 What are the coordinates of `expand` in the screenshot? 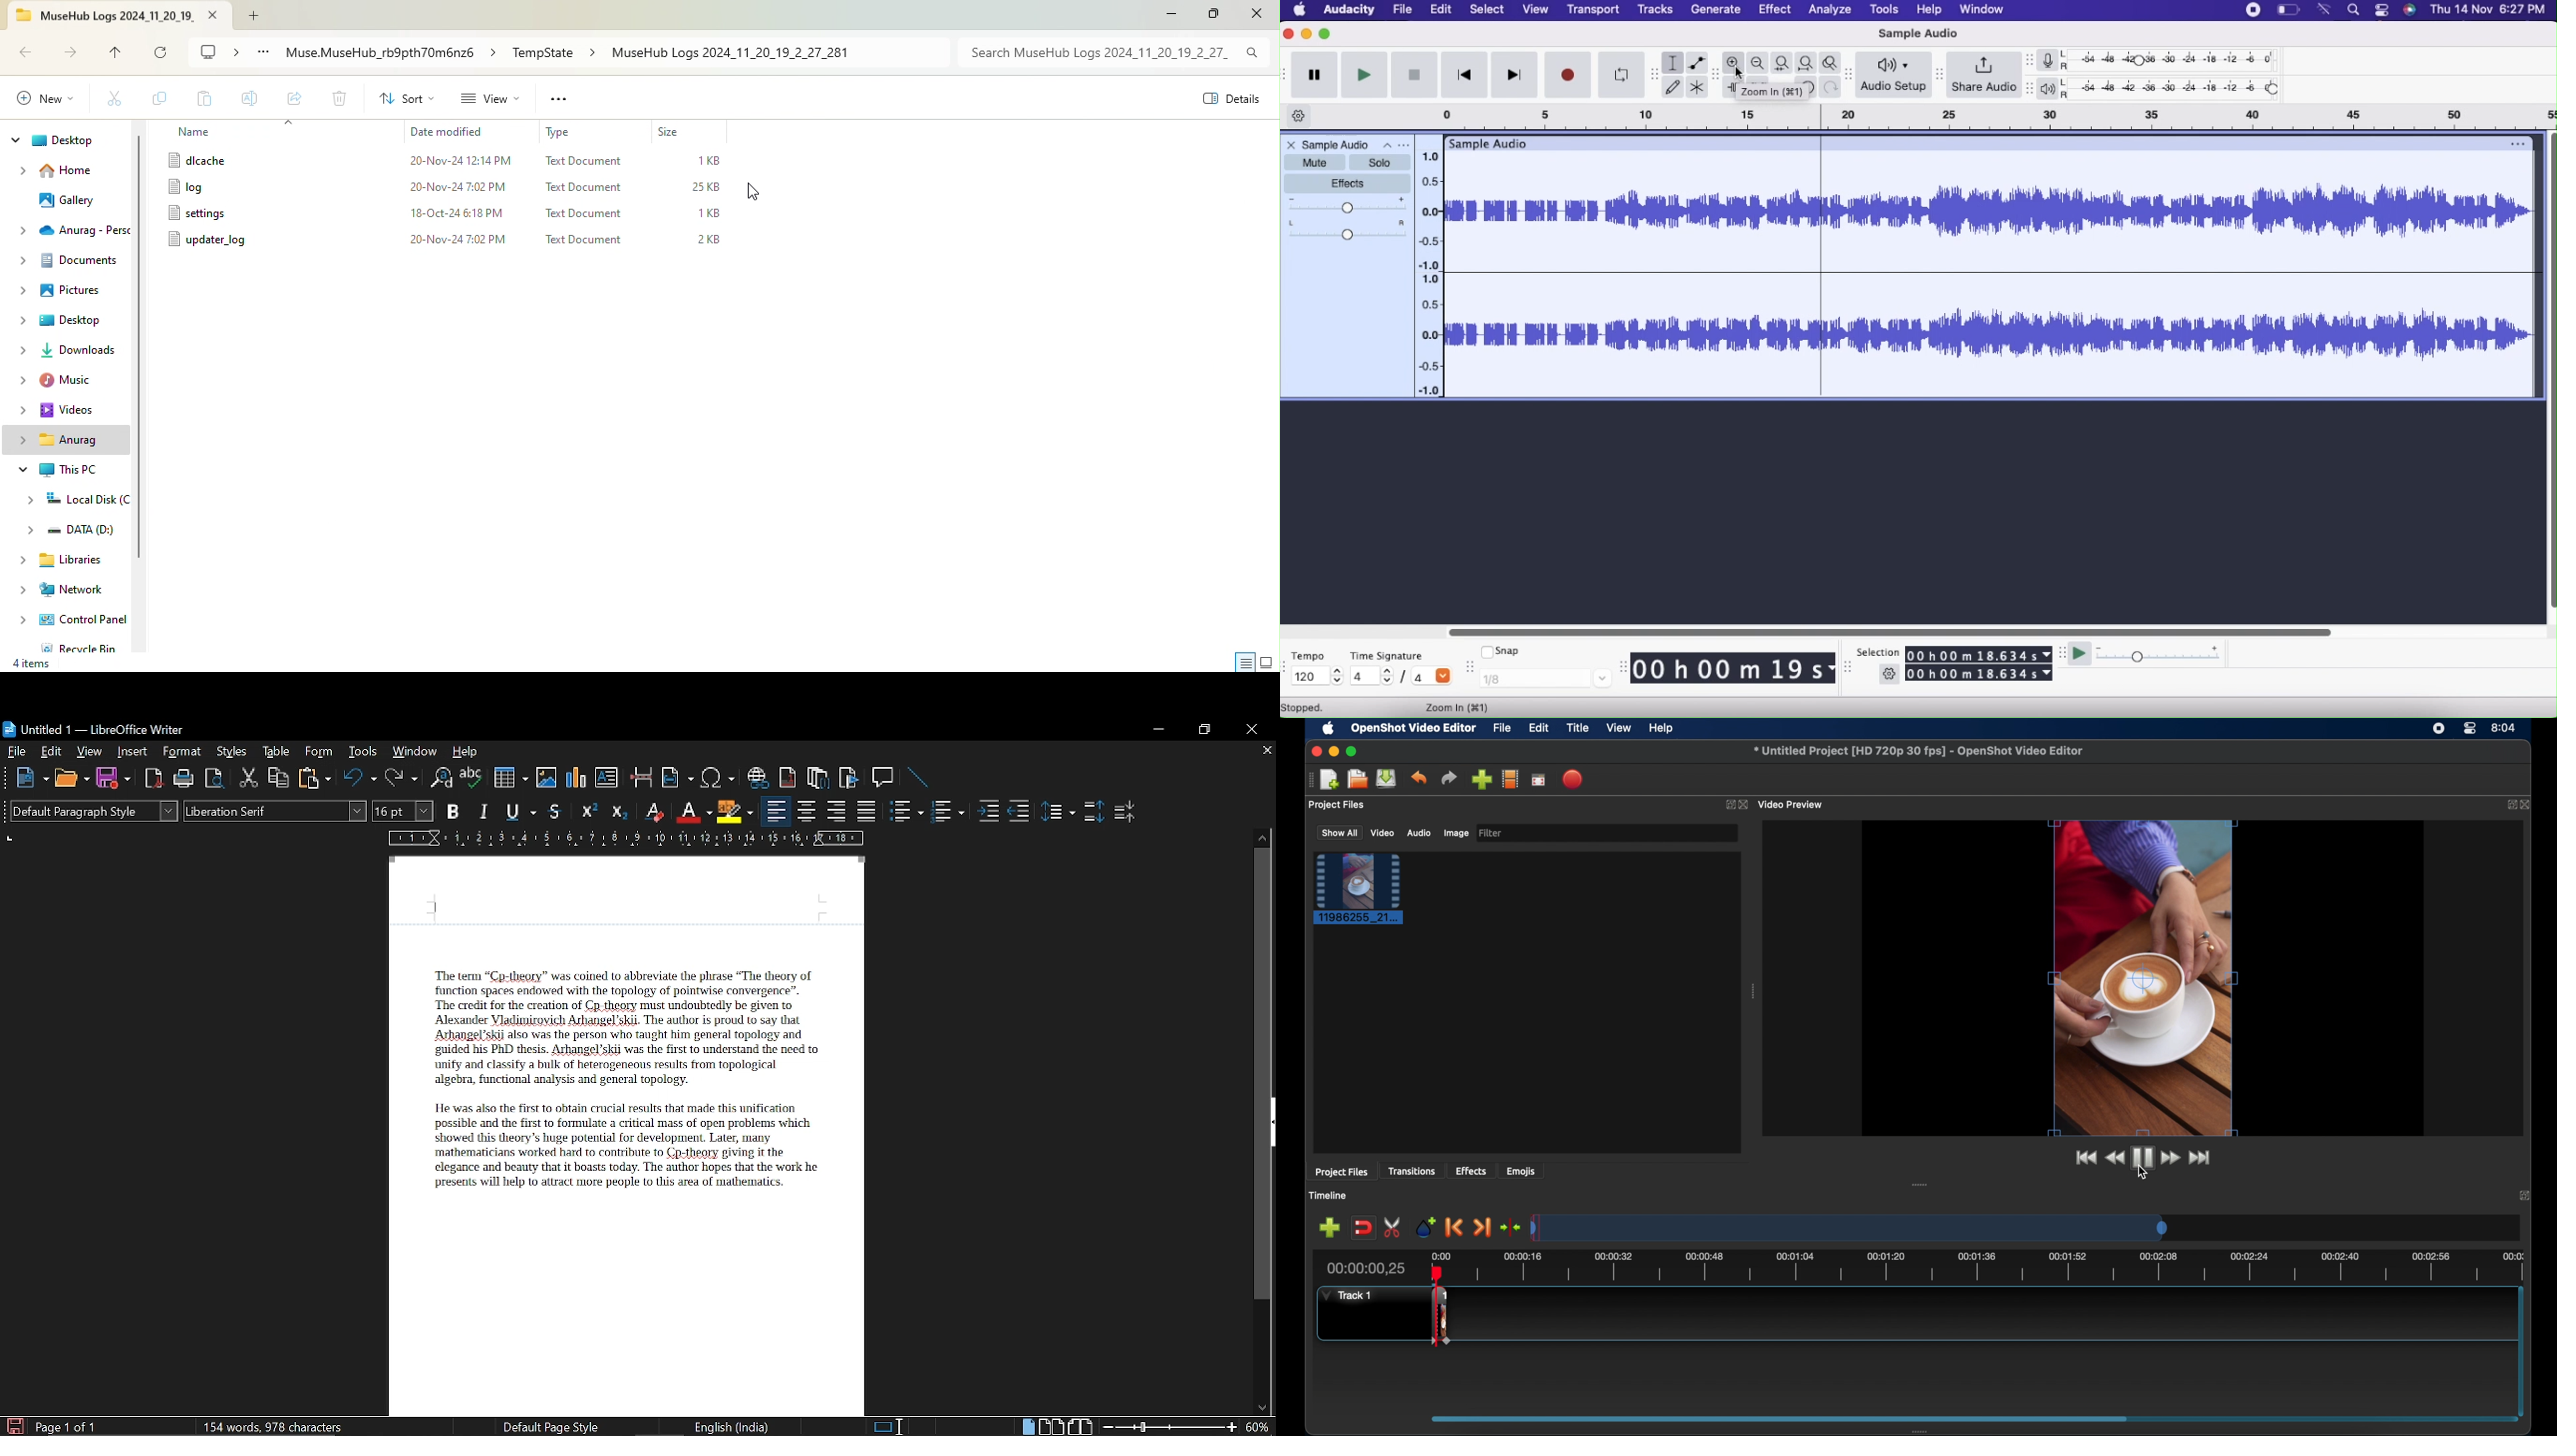 It's located at (1729, 804).